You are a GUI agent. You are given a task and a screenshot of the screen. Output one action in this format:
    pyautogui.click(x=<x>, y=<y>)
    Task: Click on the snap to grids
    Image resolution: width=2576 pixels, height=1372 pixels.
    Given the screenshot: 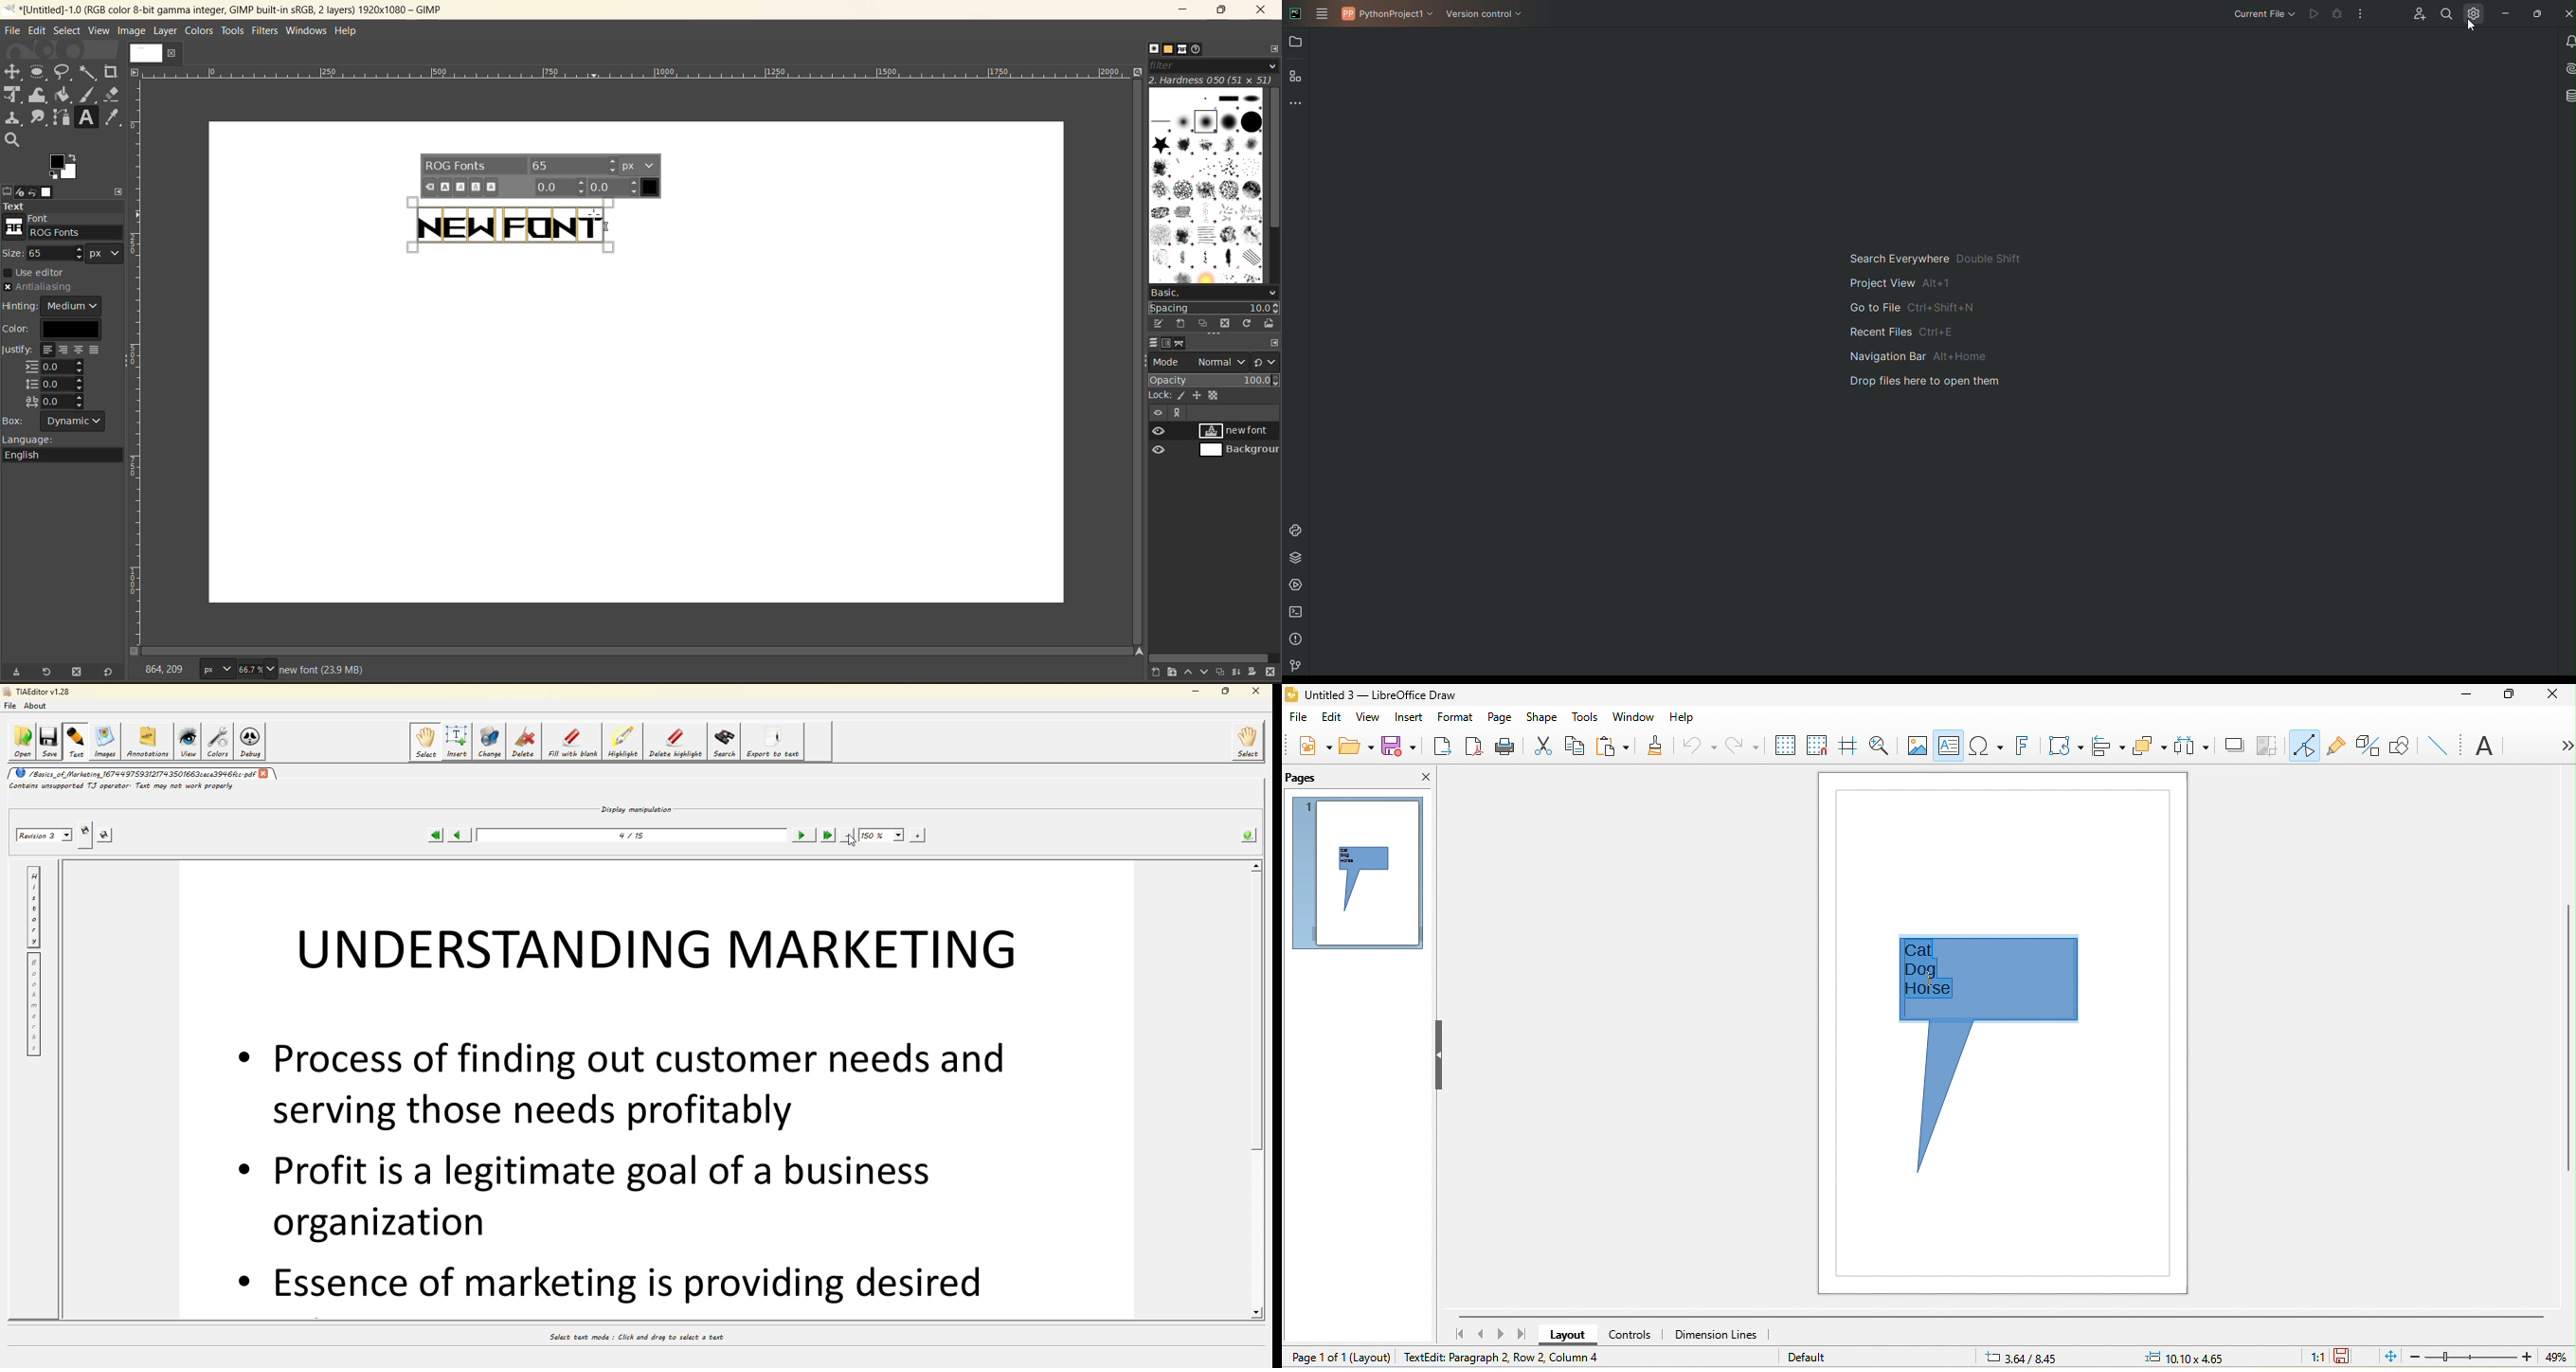 What is the action you would take?
    pyautogui.click(x=1815, y=747)
    